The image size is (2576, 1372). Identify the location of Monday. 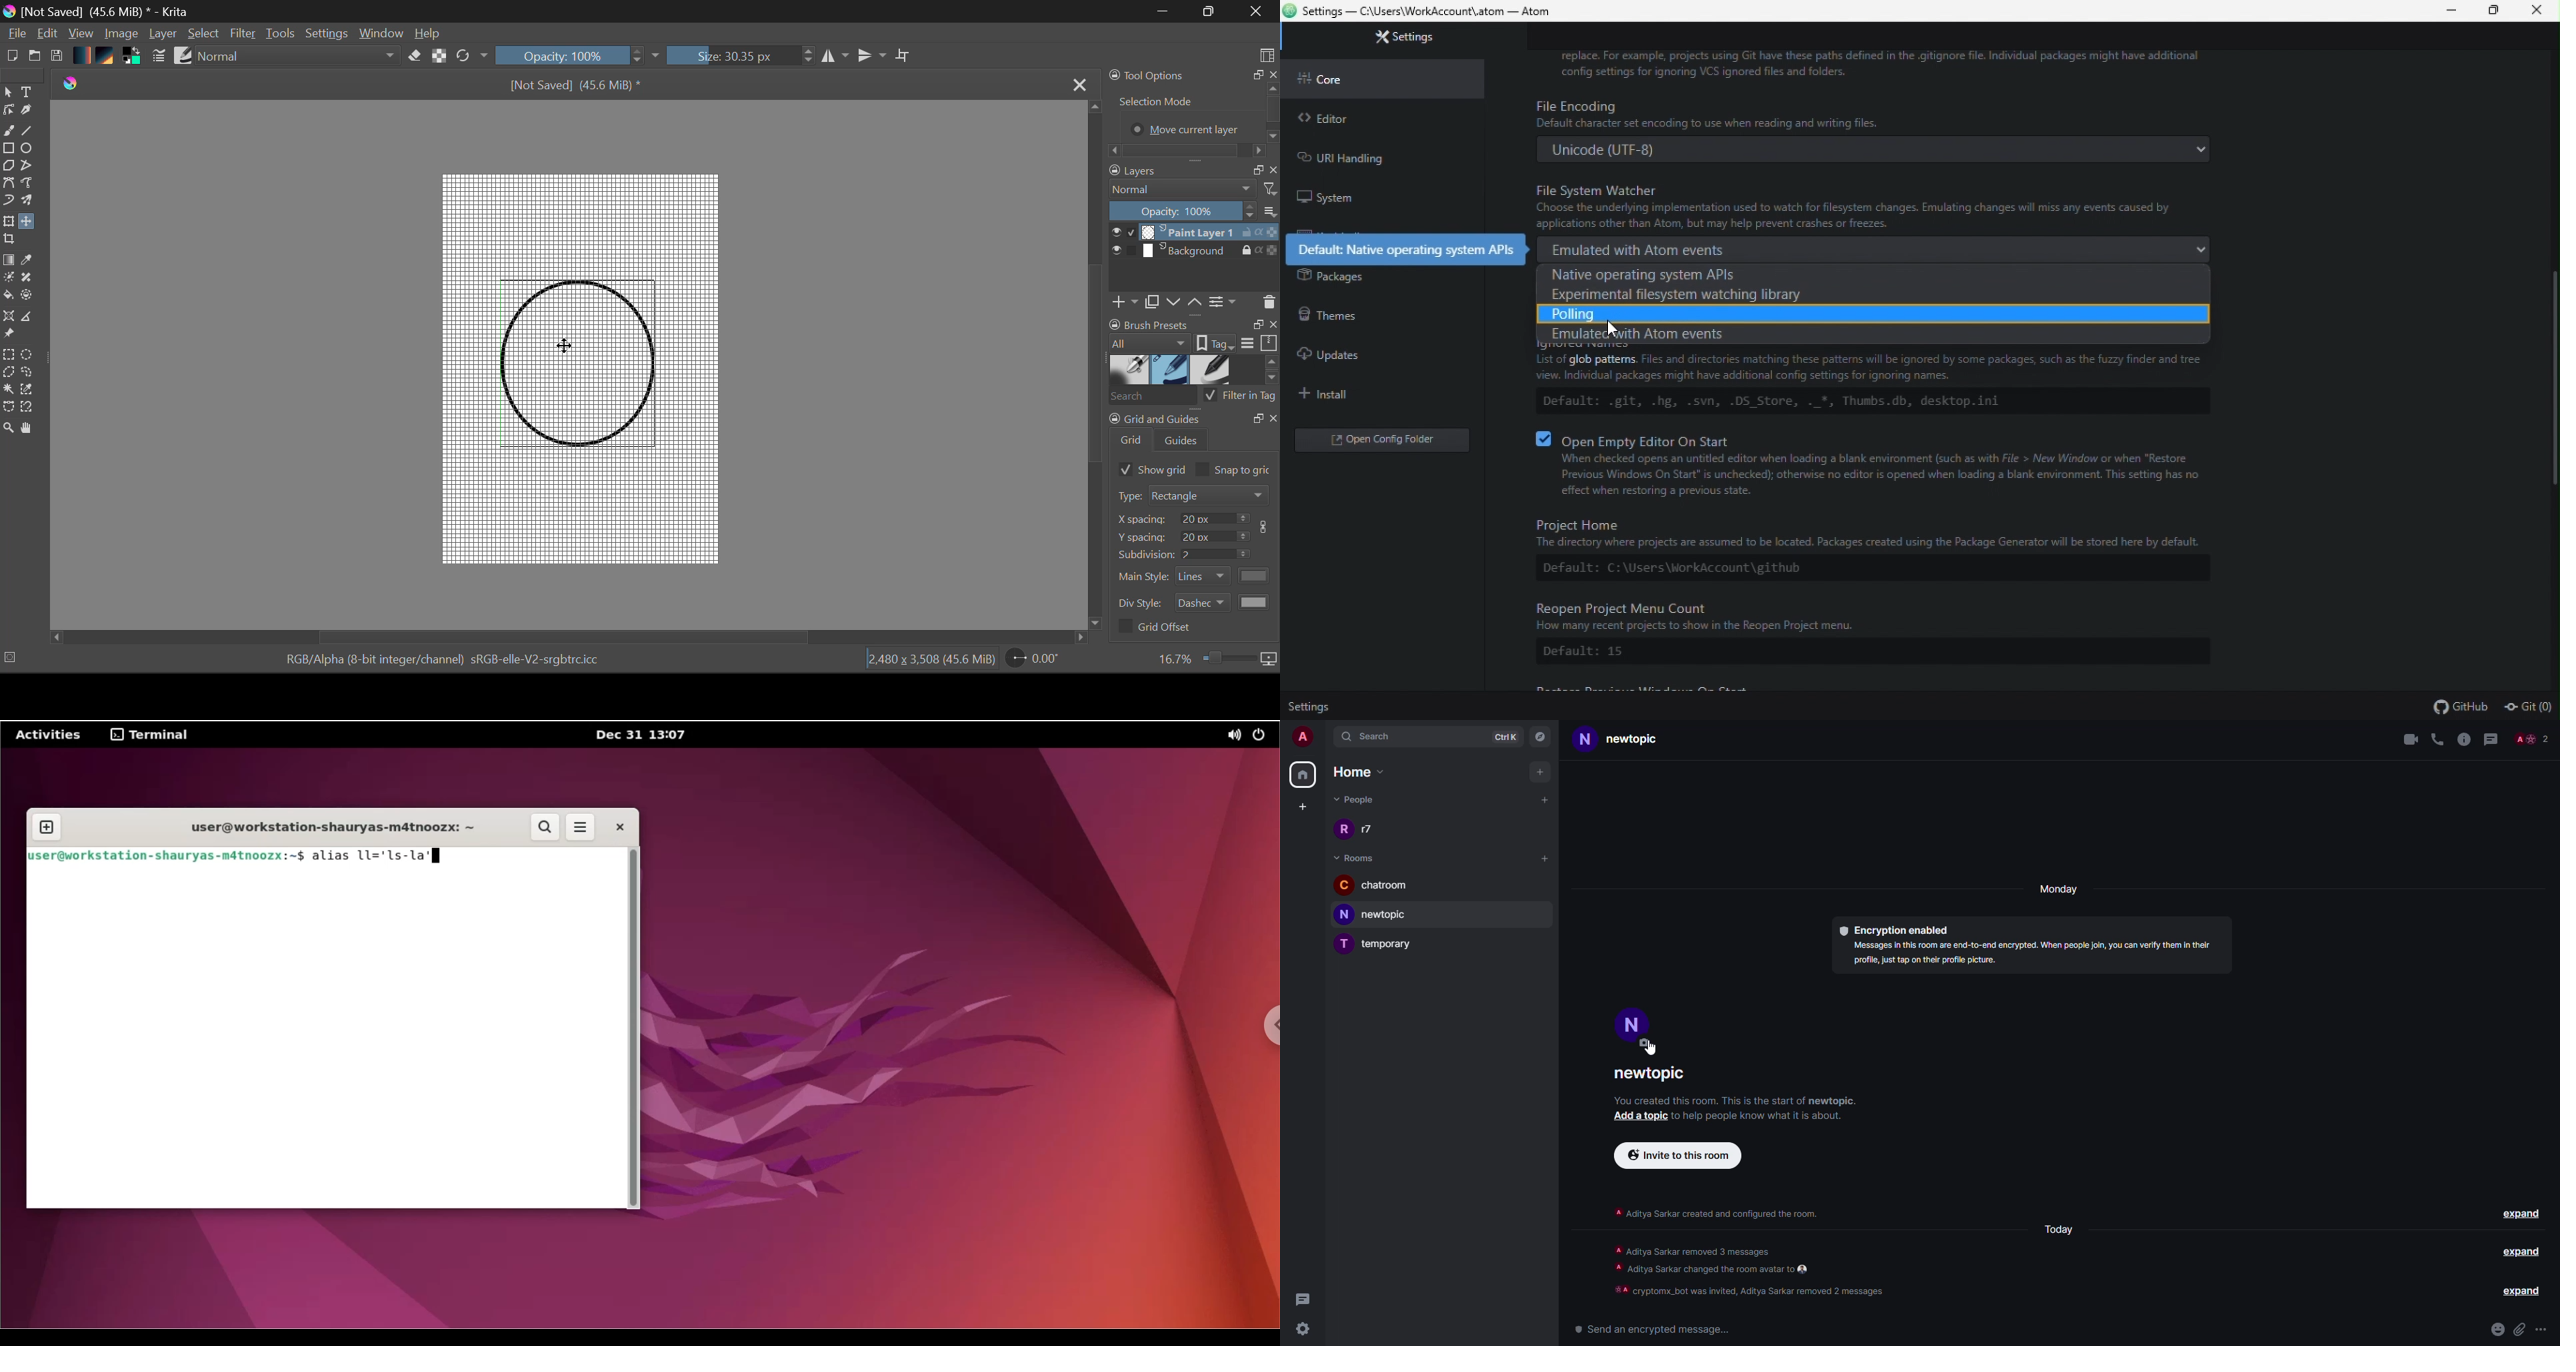
(2061, 1233).